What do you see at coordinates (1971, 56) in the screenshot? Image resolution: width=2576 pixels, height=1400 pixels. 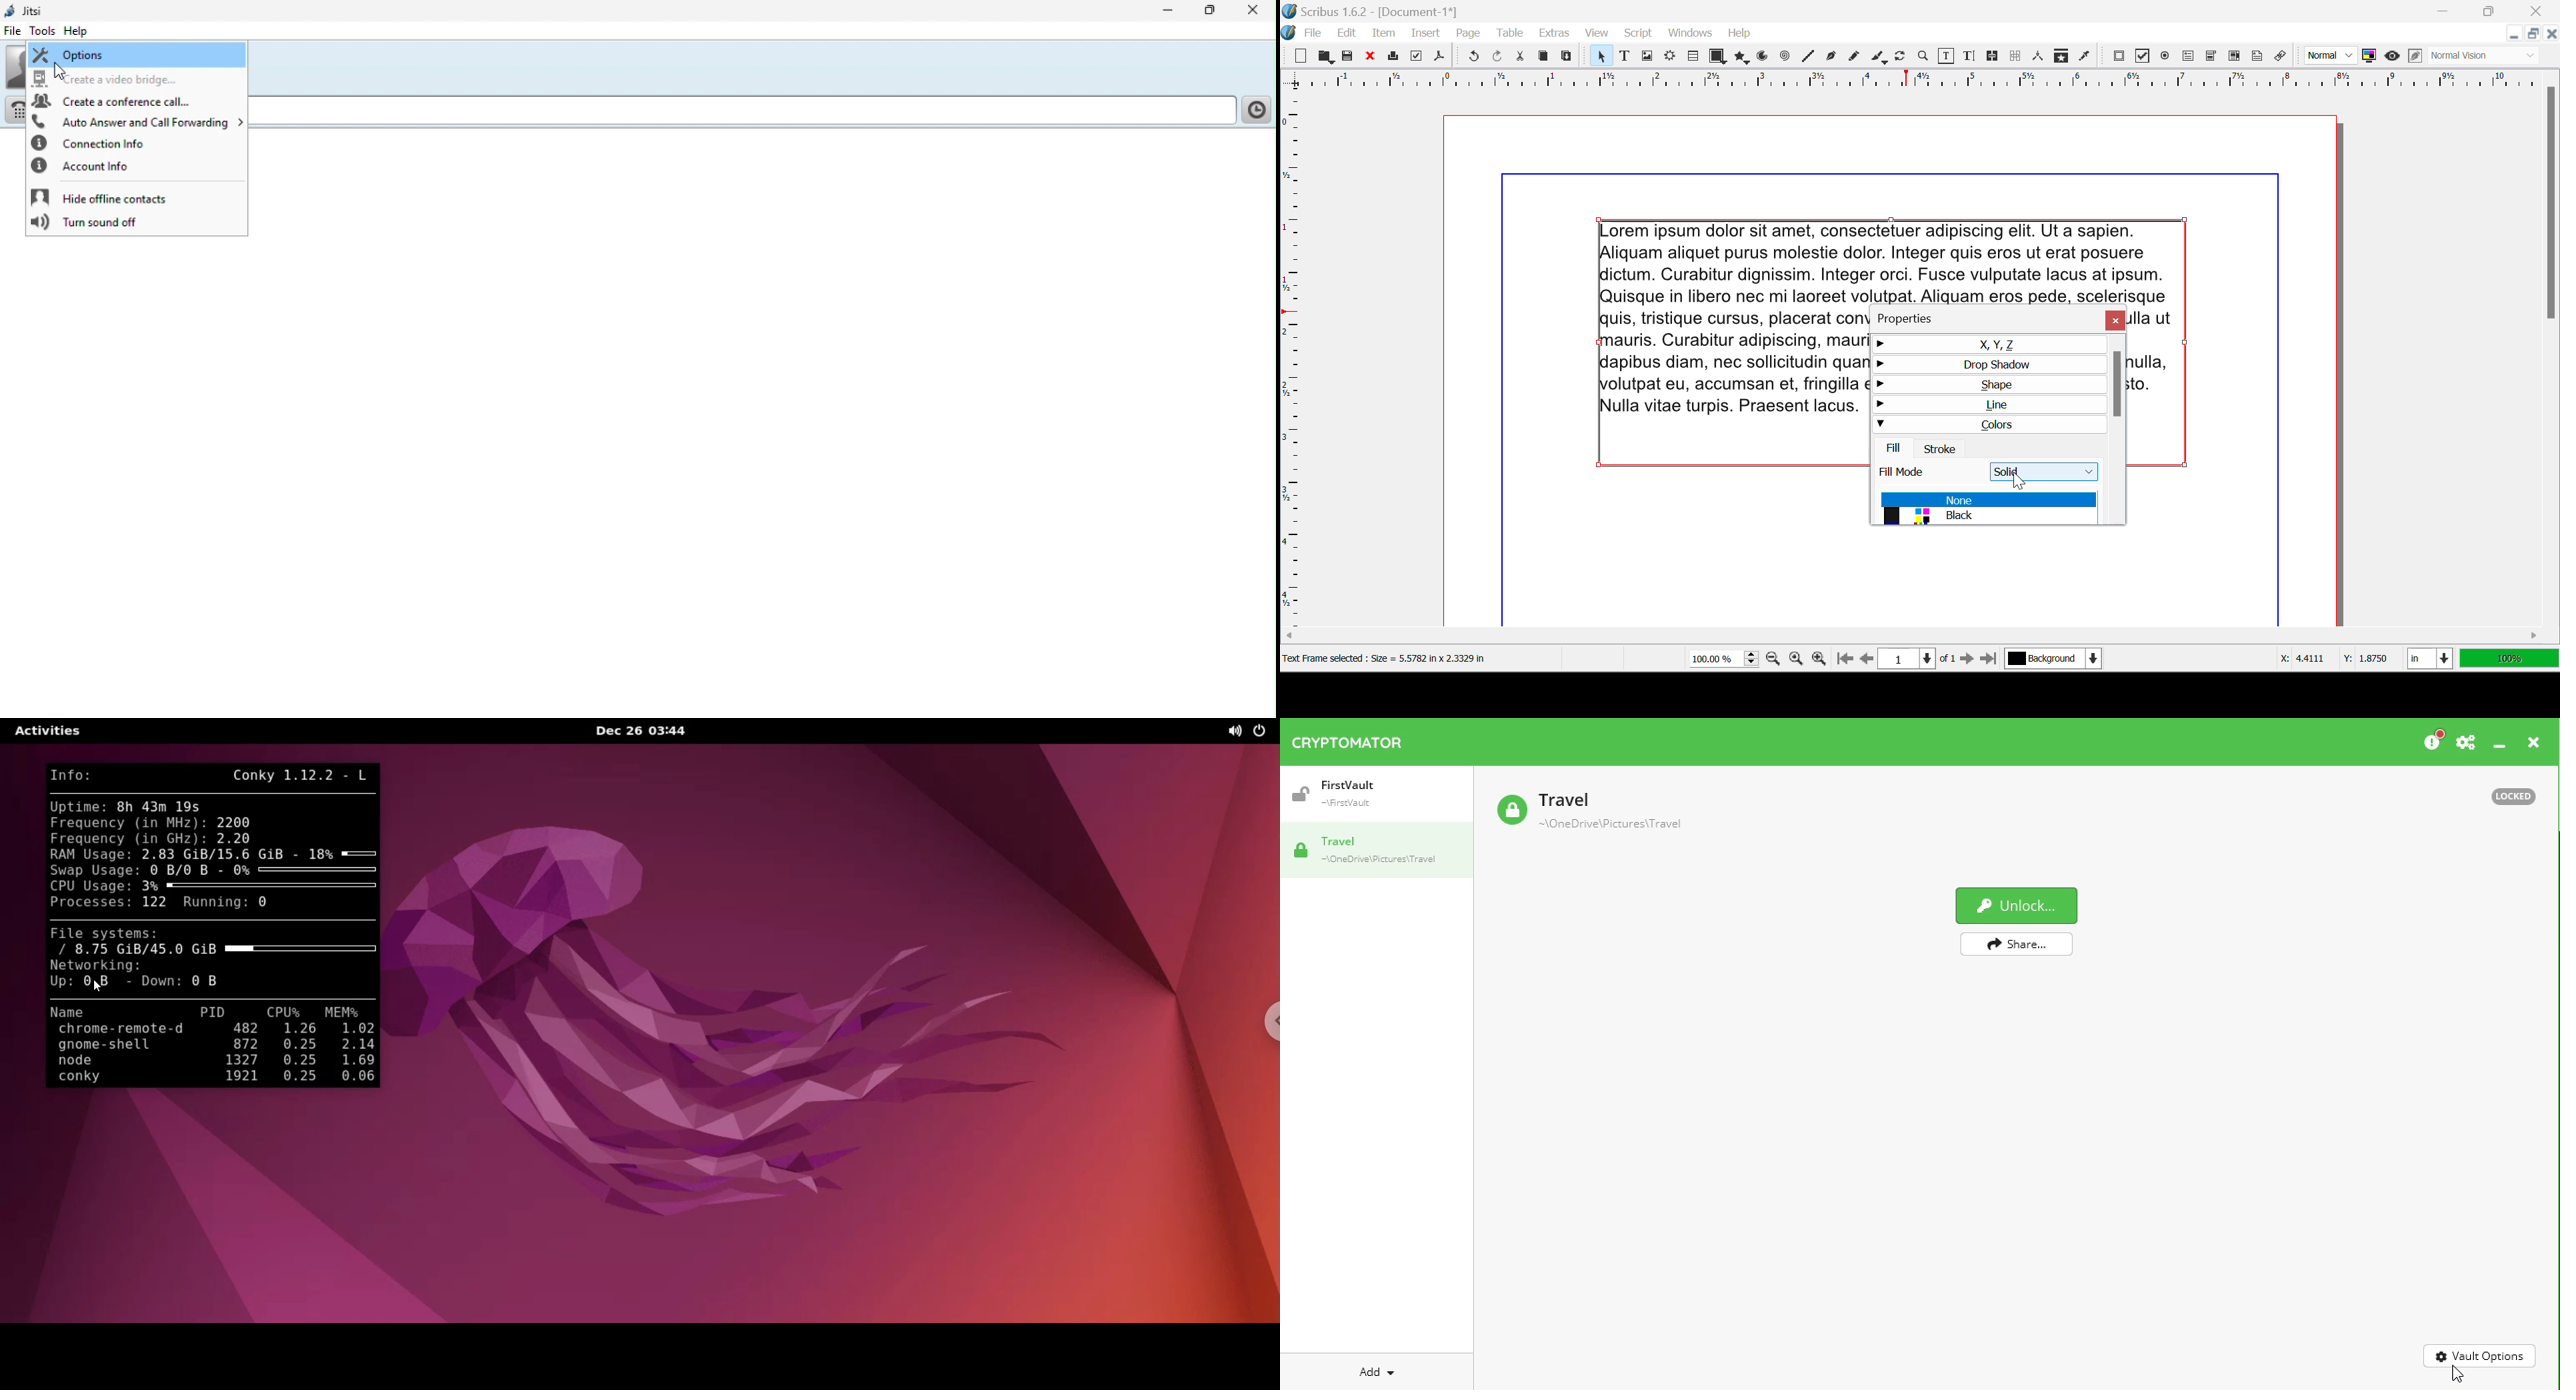 I see `Edit Text with Story Editor` at bounding box center [1971, 56].